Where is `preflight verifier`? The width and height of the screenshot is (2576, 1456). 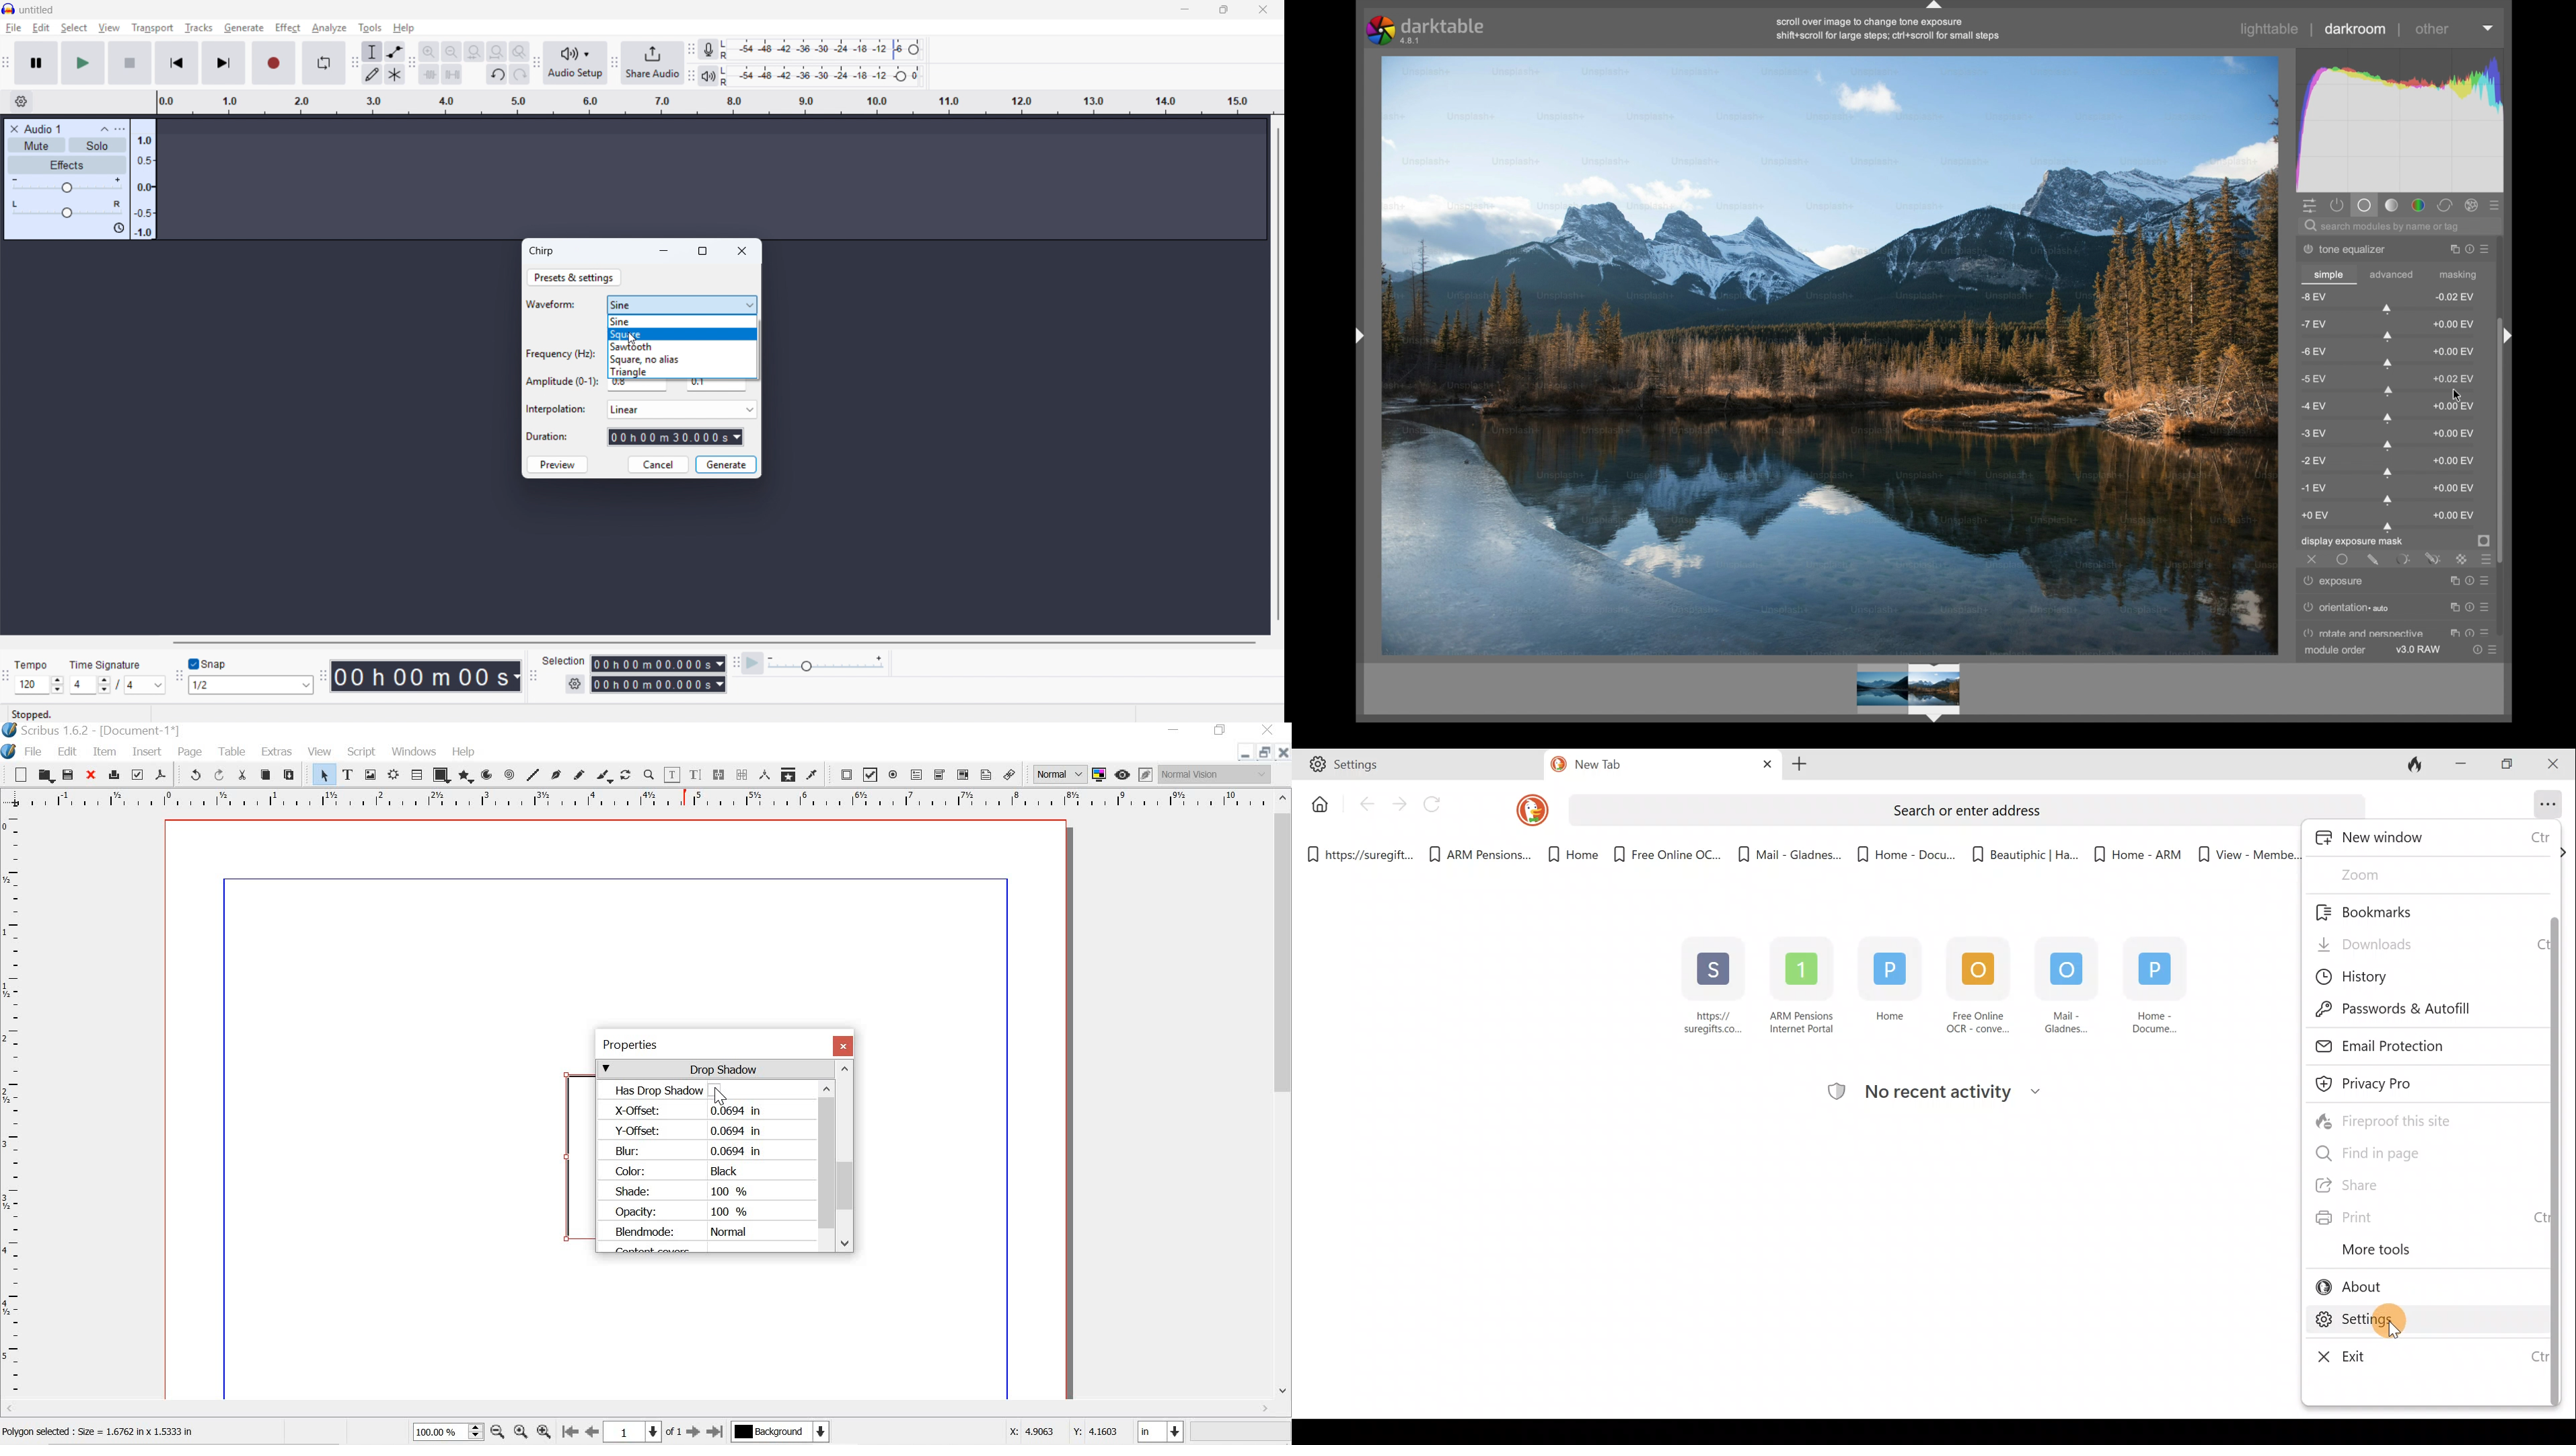
preflight verifier is located at coordinates (138, 774).